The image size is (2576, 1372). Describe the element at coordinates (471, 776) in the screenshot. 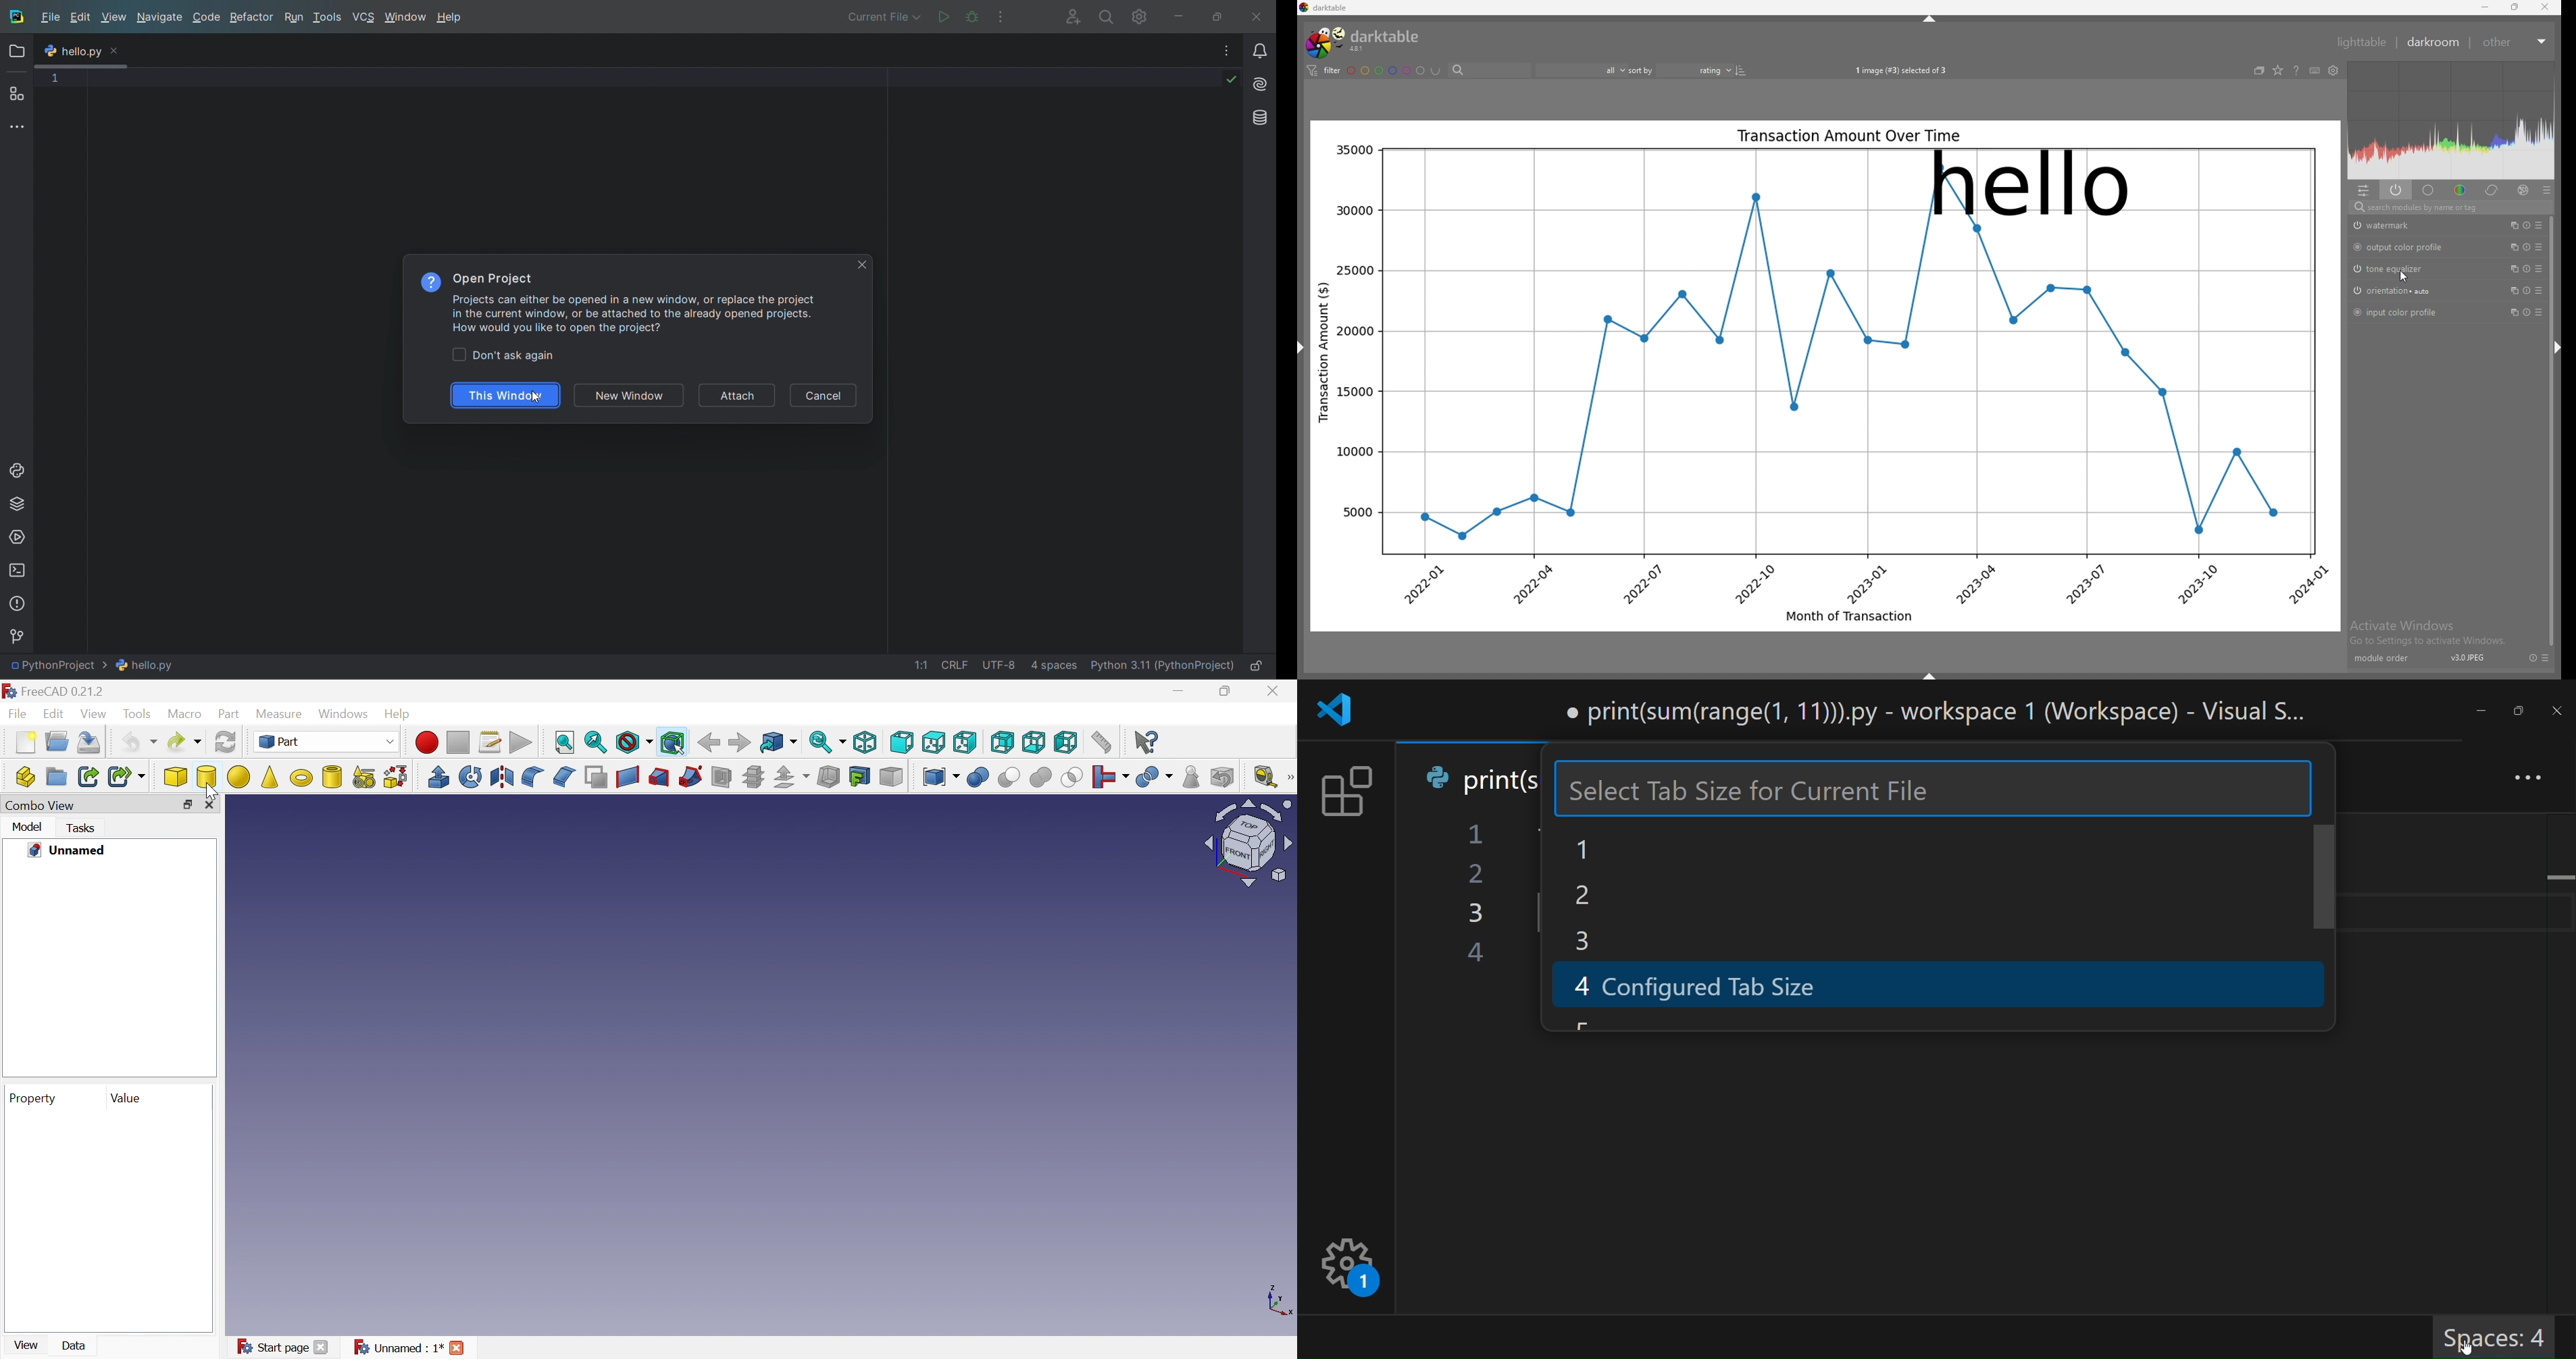

I see `Revolve` at that location.